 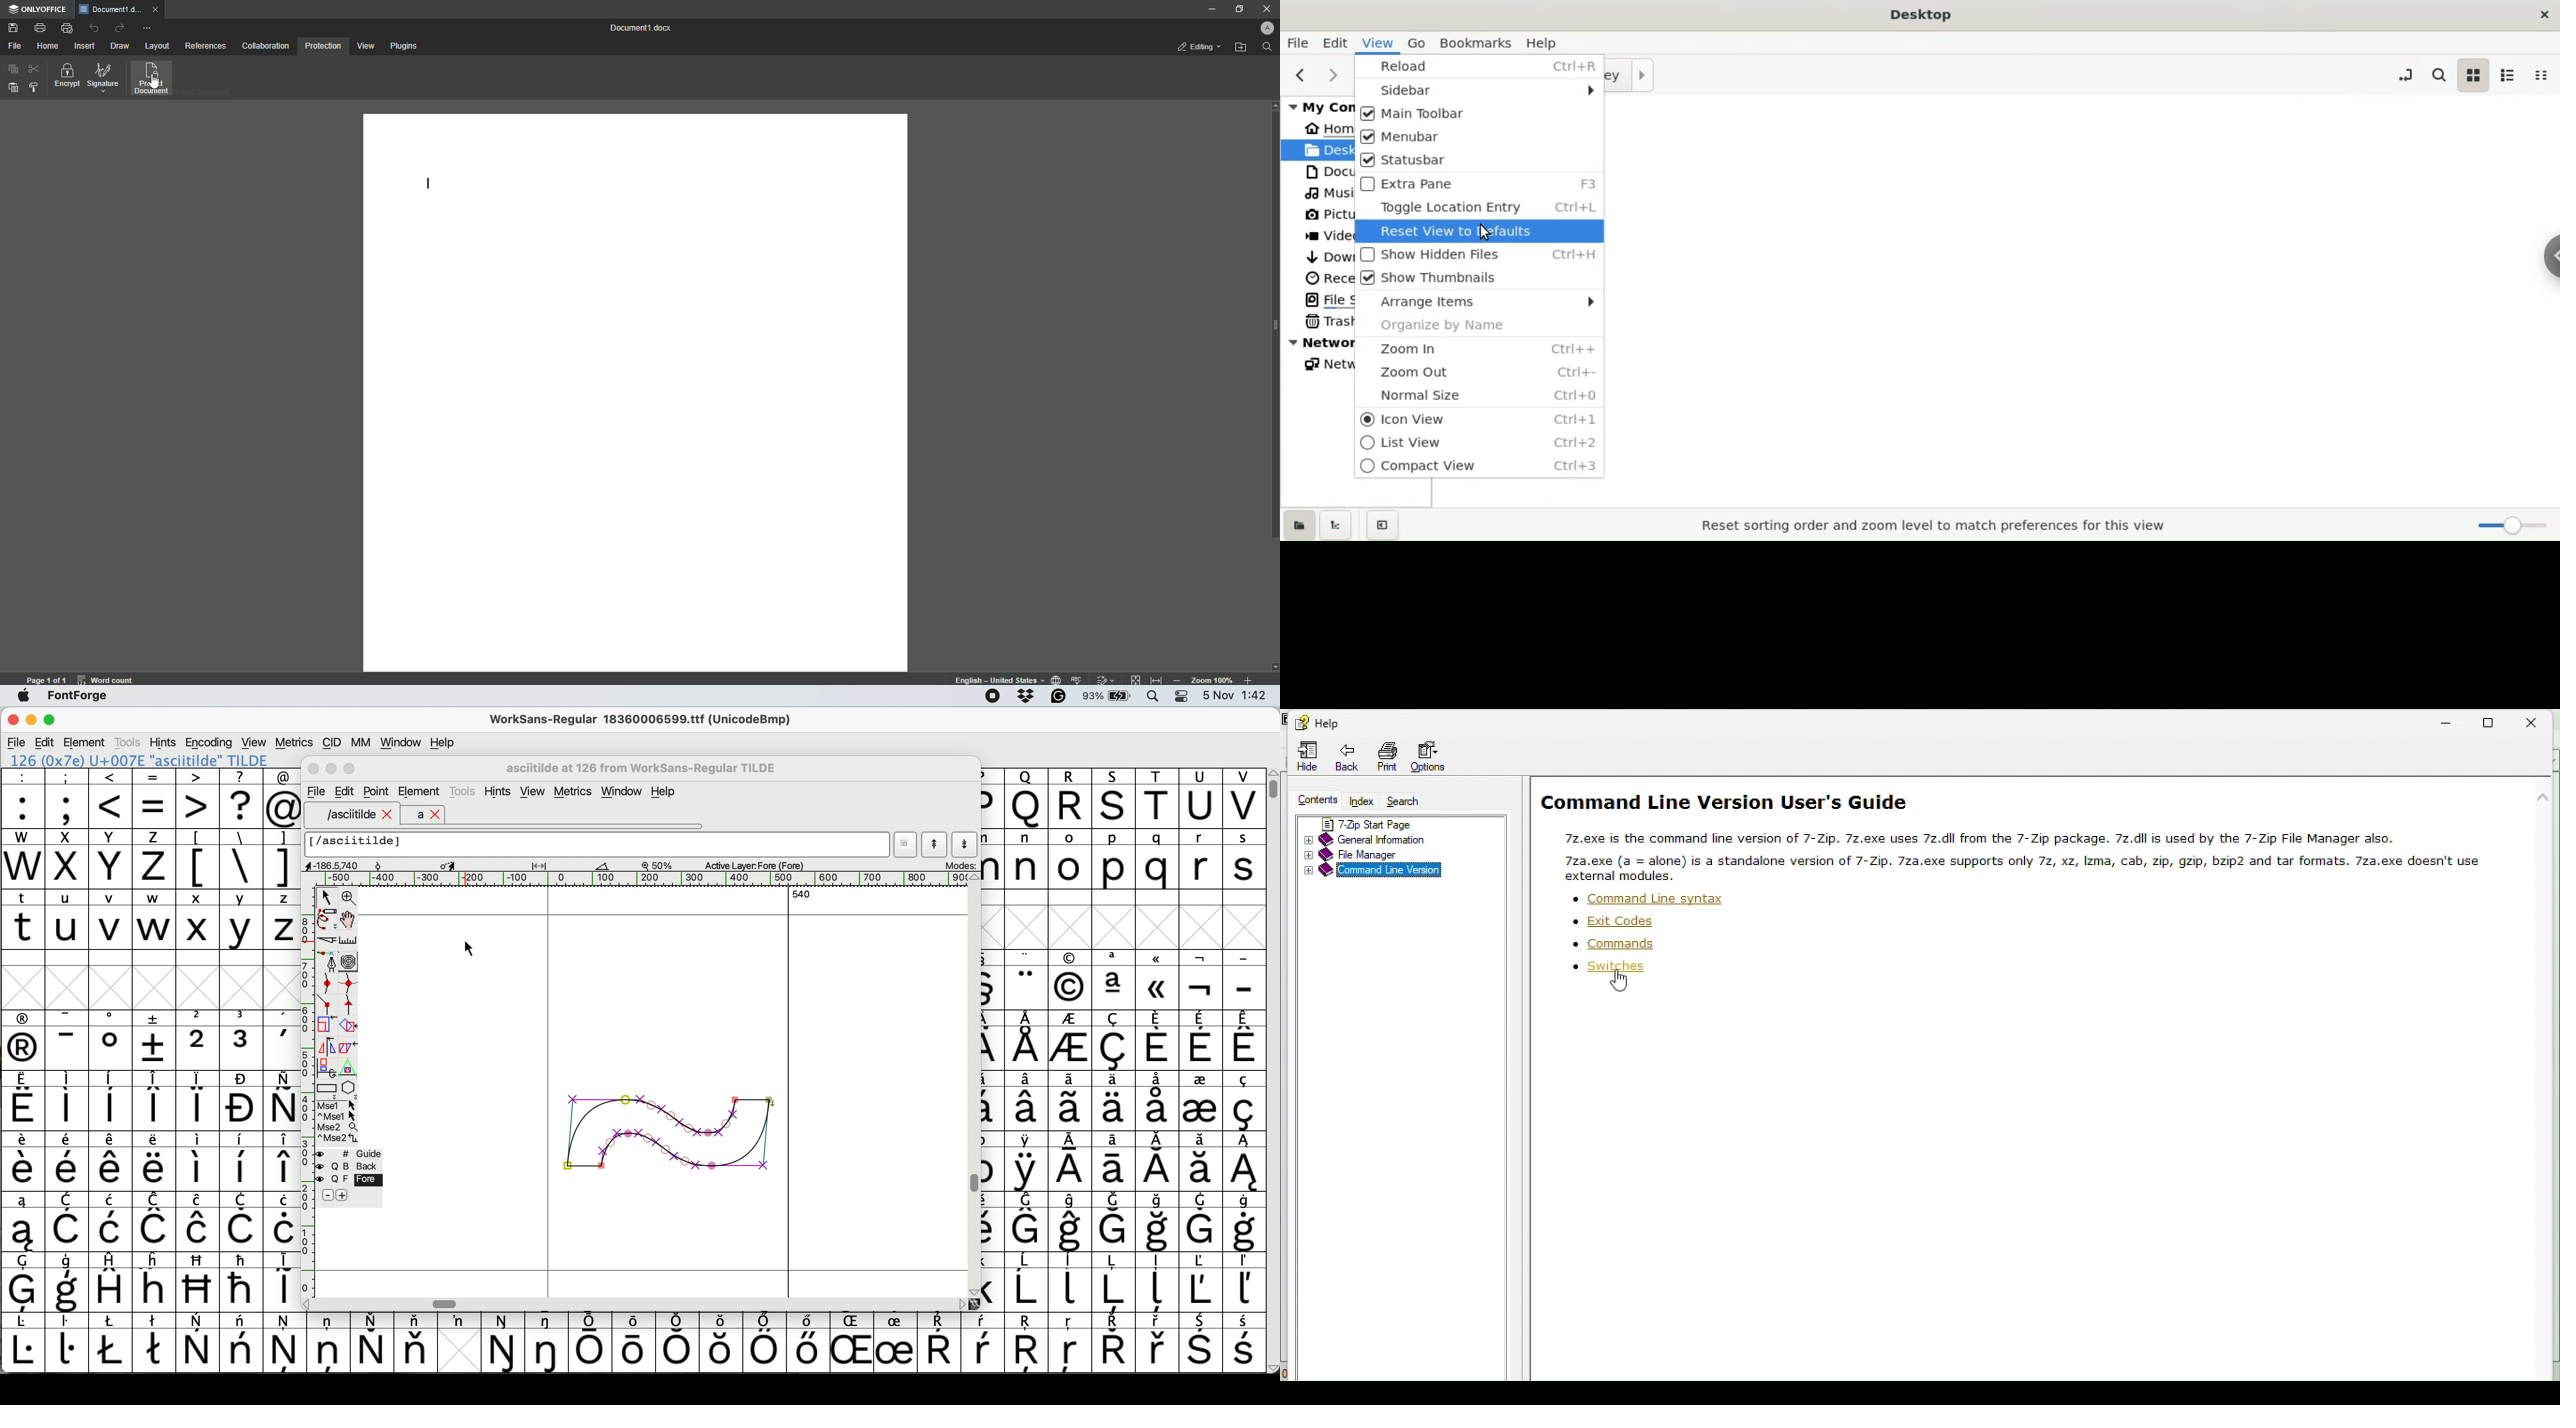 What do you see at coordinates (1111, 695) in the screenshot?
I see `battery` at bounding box center [1111, 695].